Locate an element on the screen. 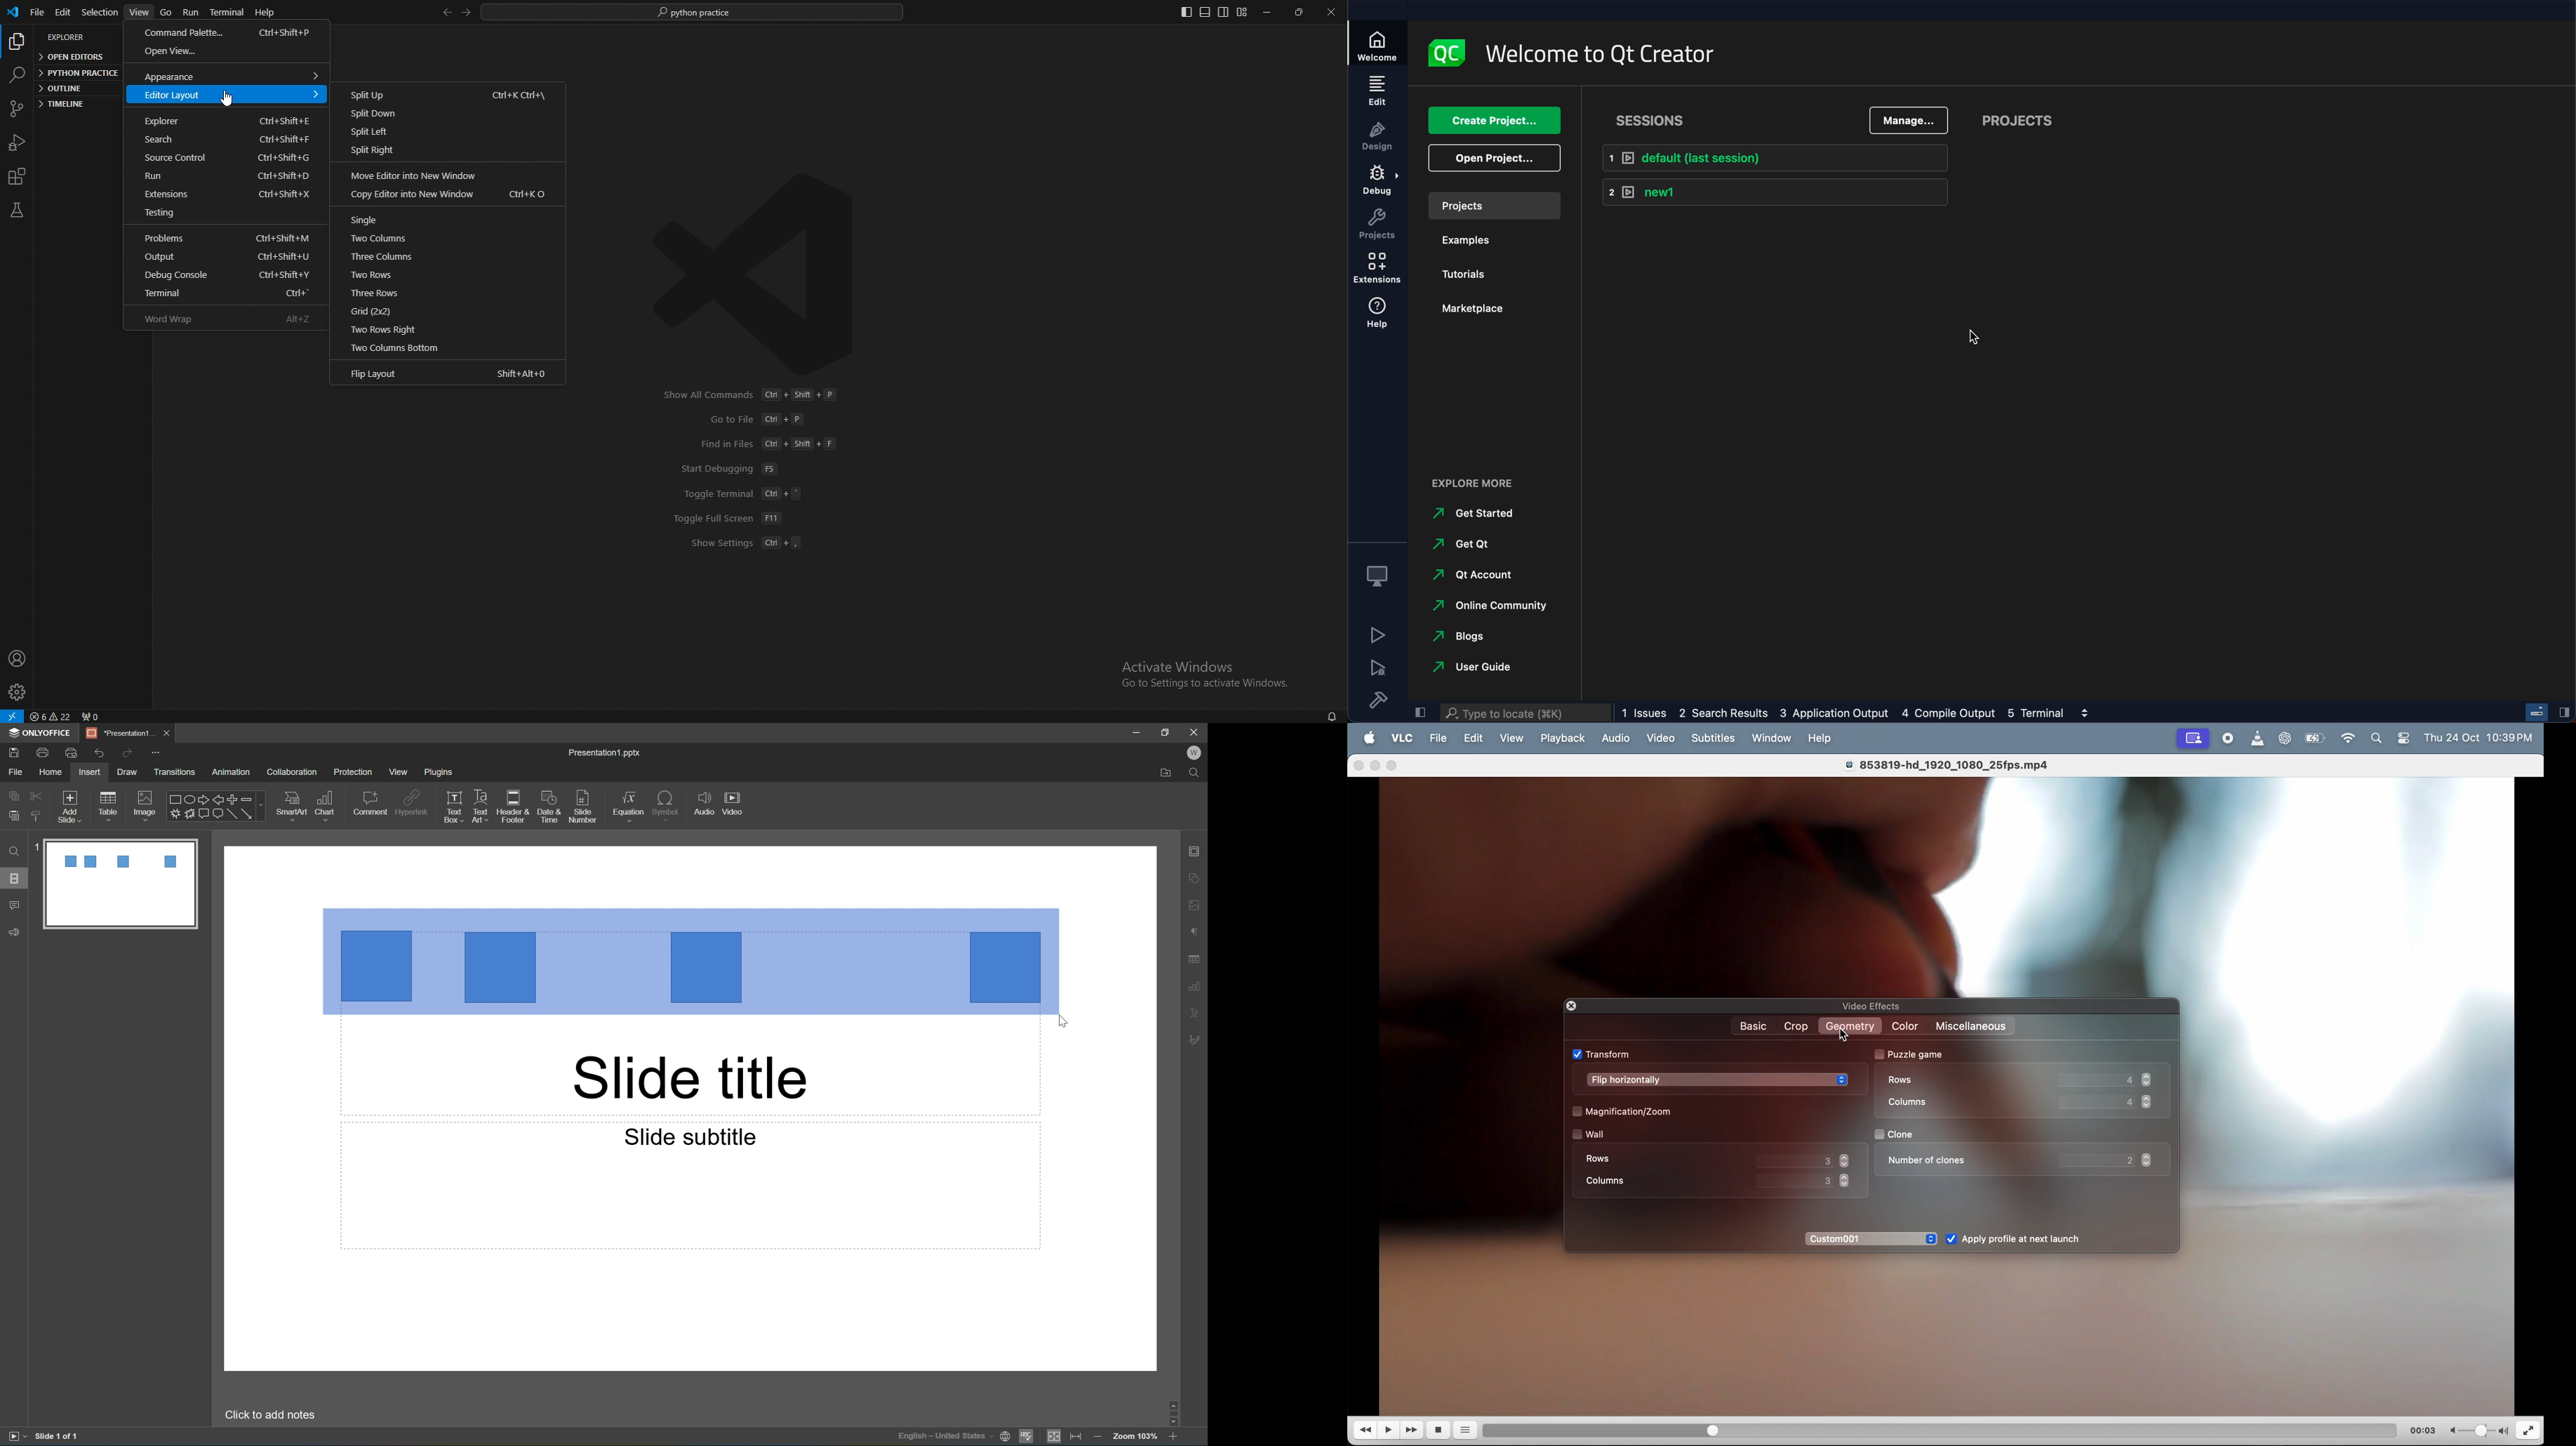 The width and height of the screenshot is (2576, 1456). video title is located at coordinates (1955, 763).